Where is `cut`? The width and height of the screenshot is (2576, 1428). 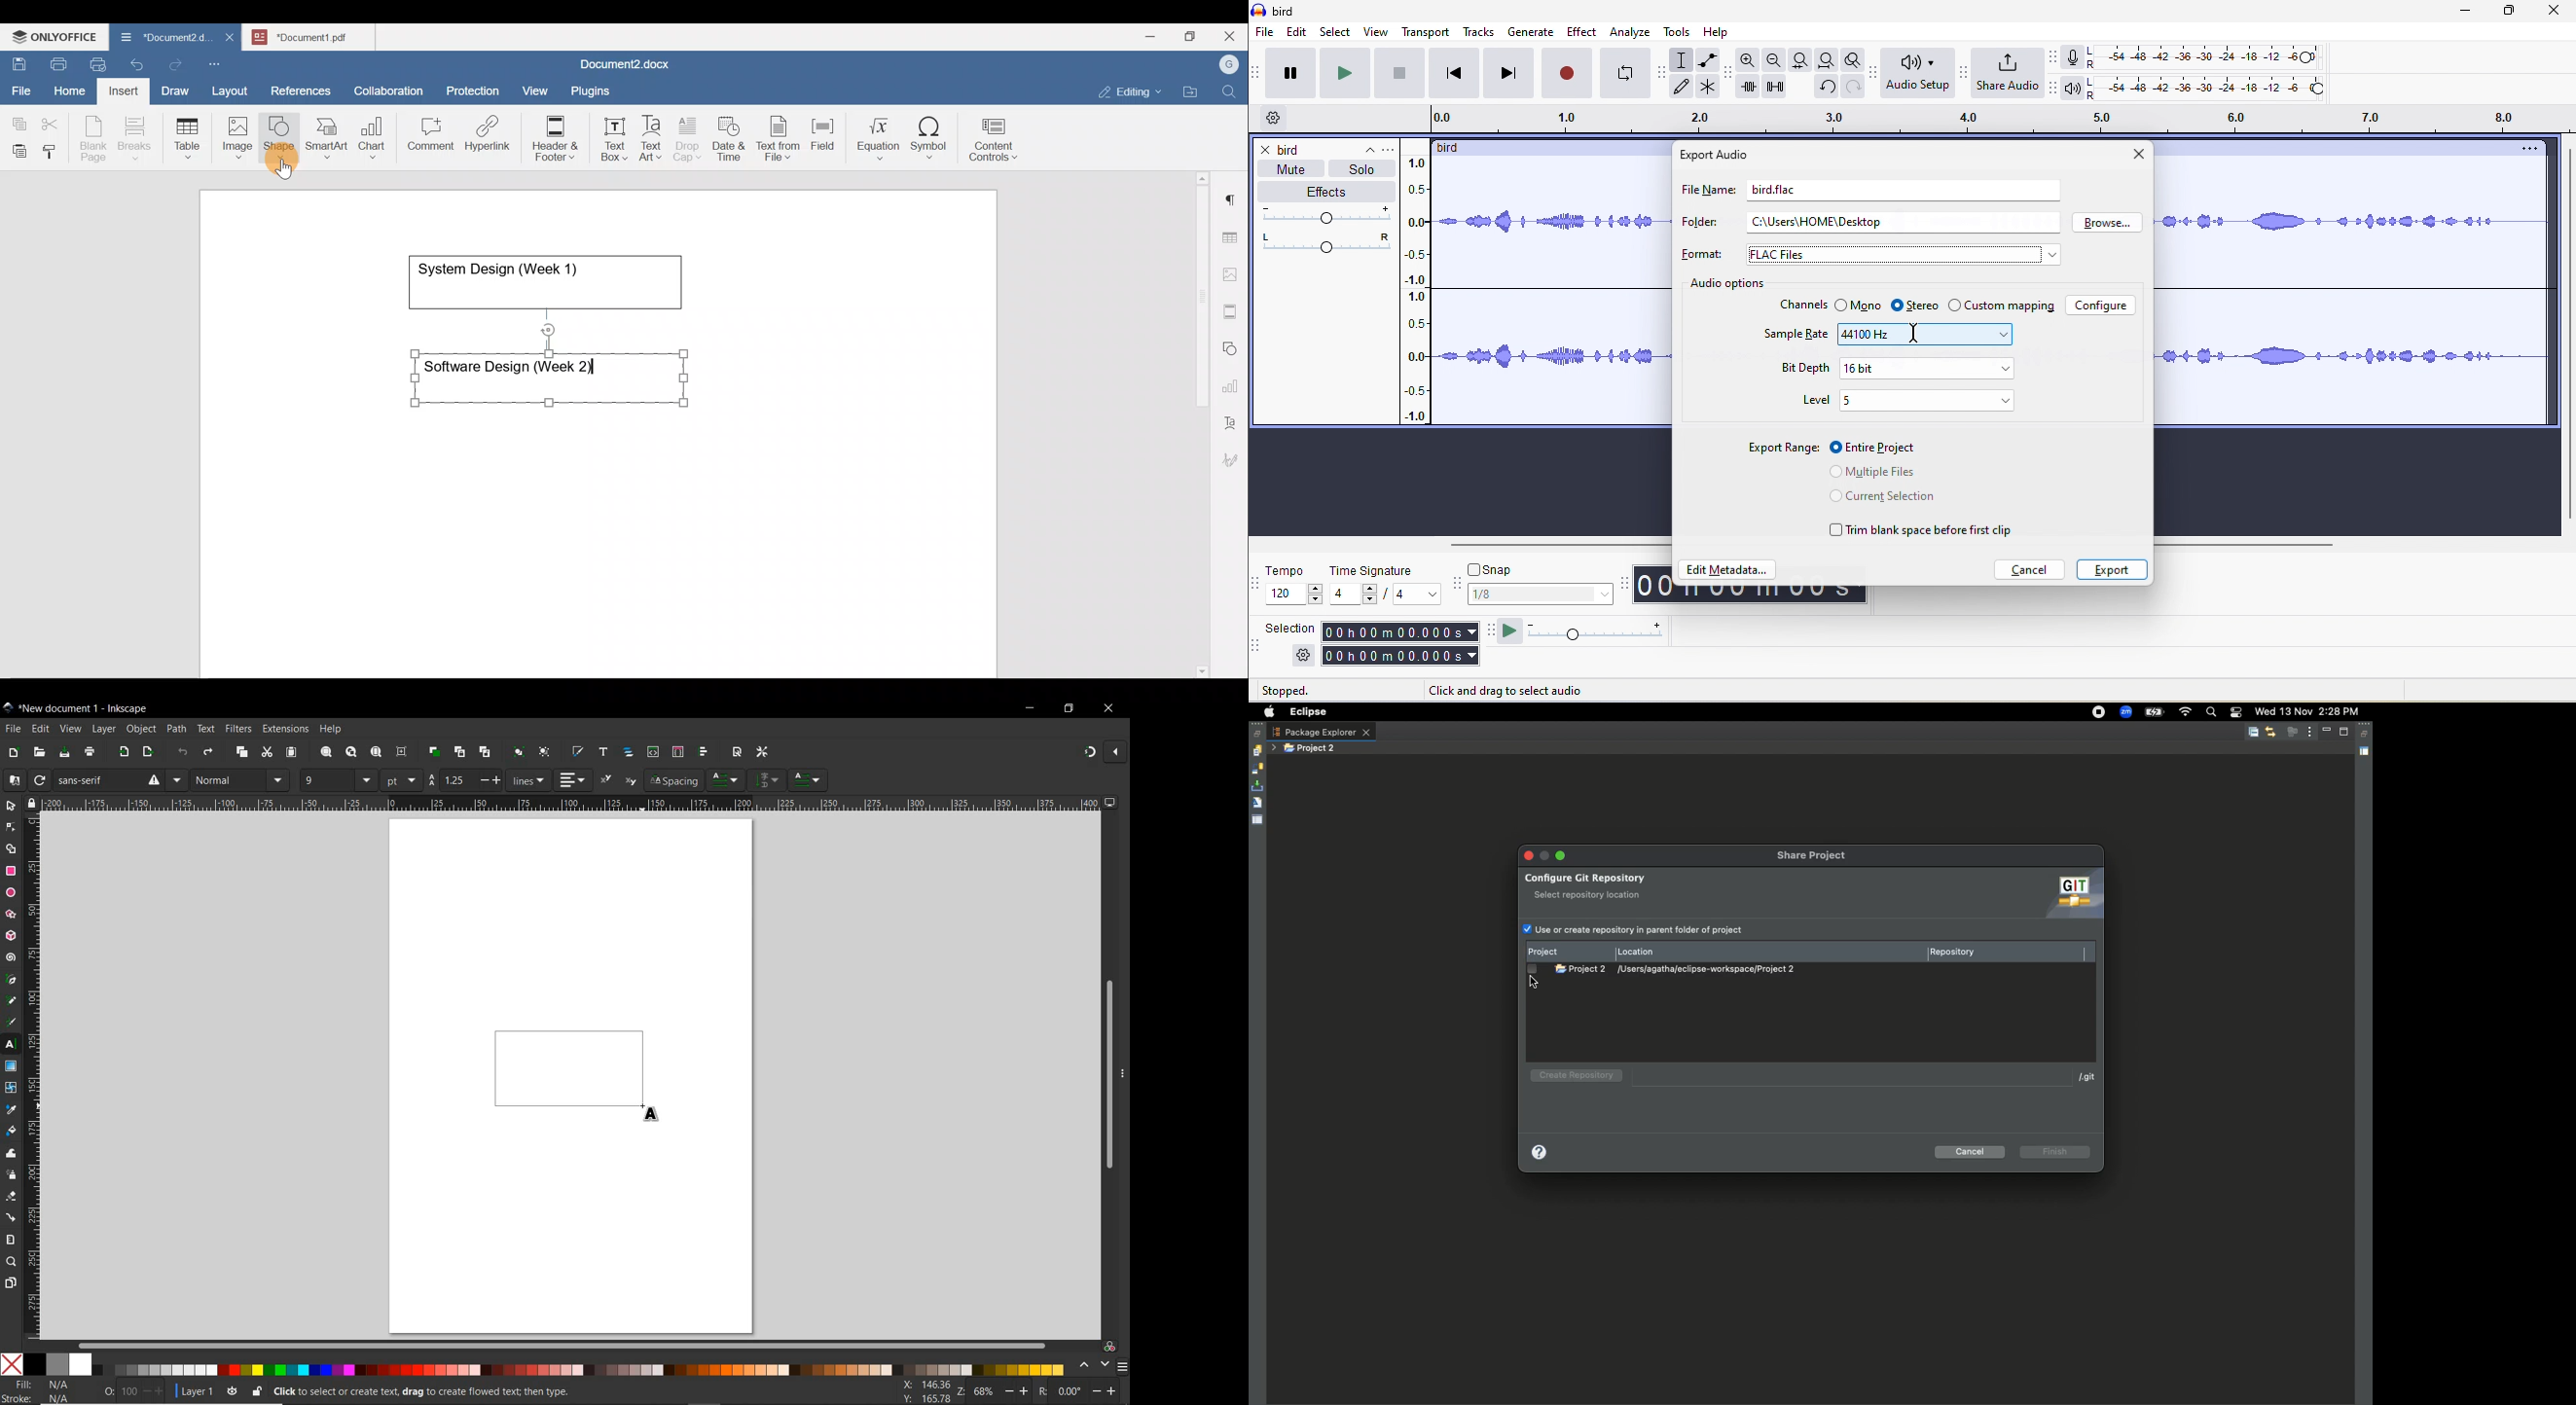 cut is located at coordinates (267, 752).